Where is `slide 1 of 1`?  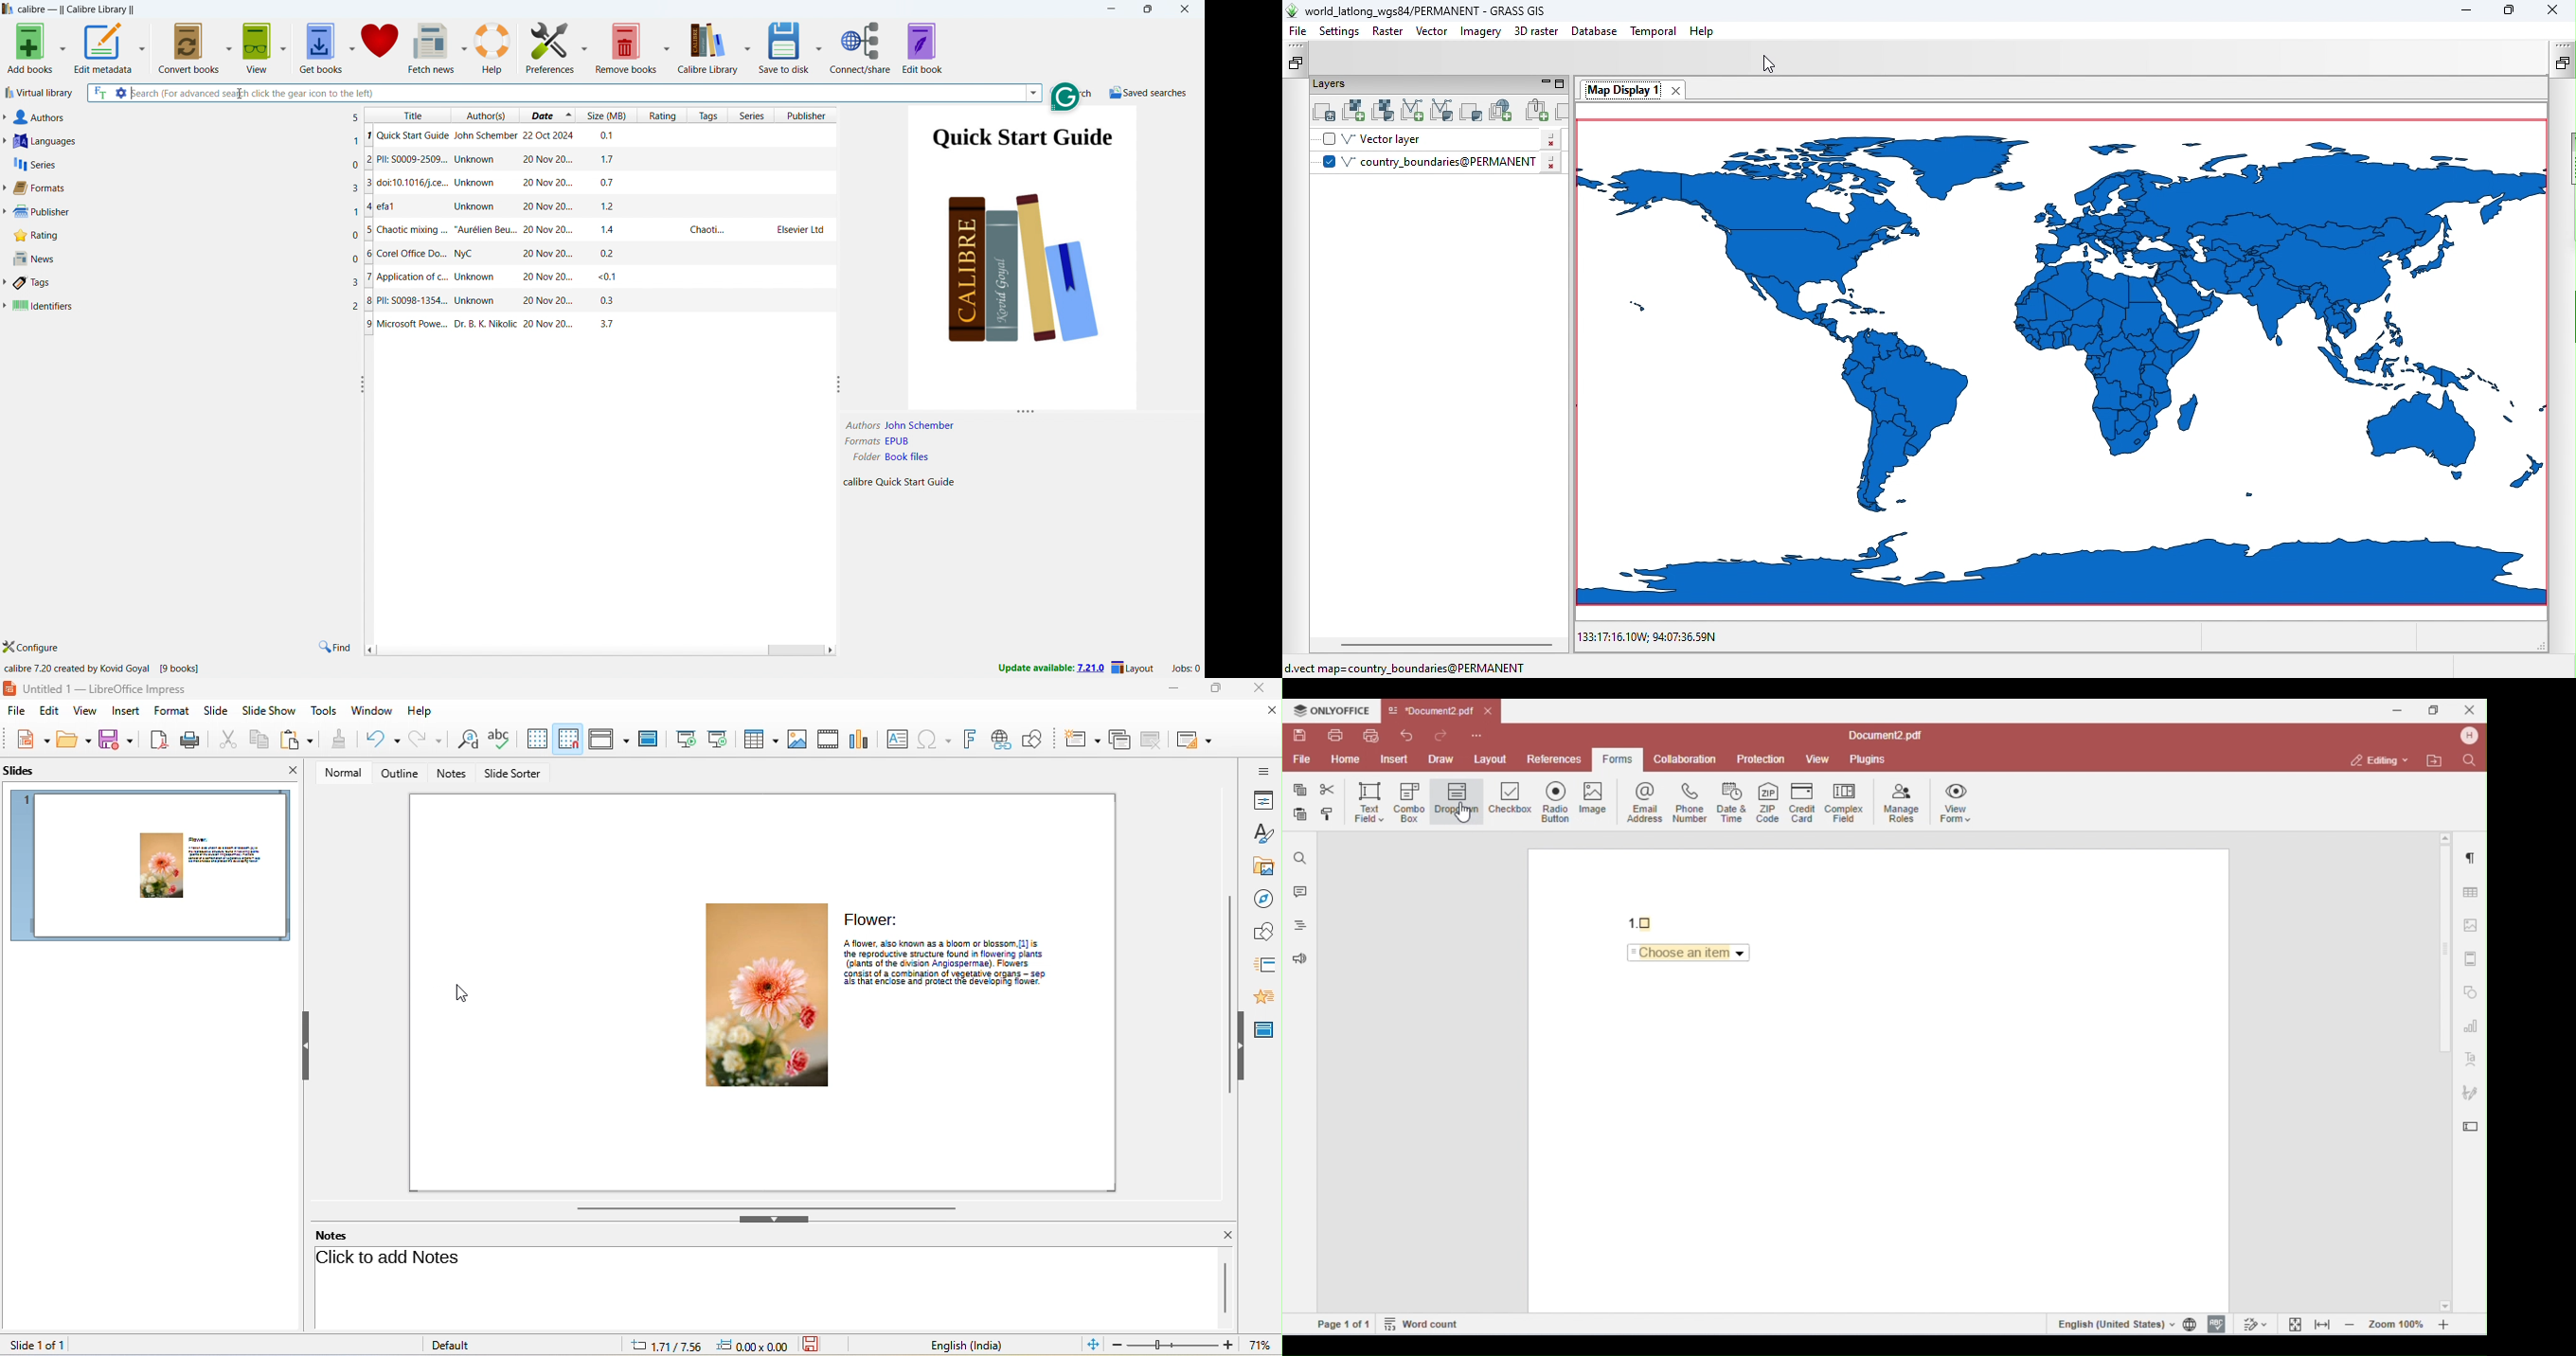 slide 1 of 1 is located at coordinates (36, 1345).